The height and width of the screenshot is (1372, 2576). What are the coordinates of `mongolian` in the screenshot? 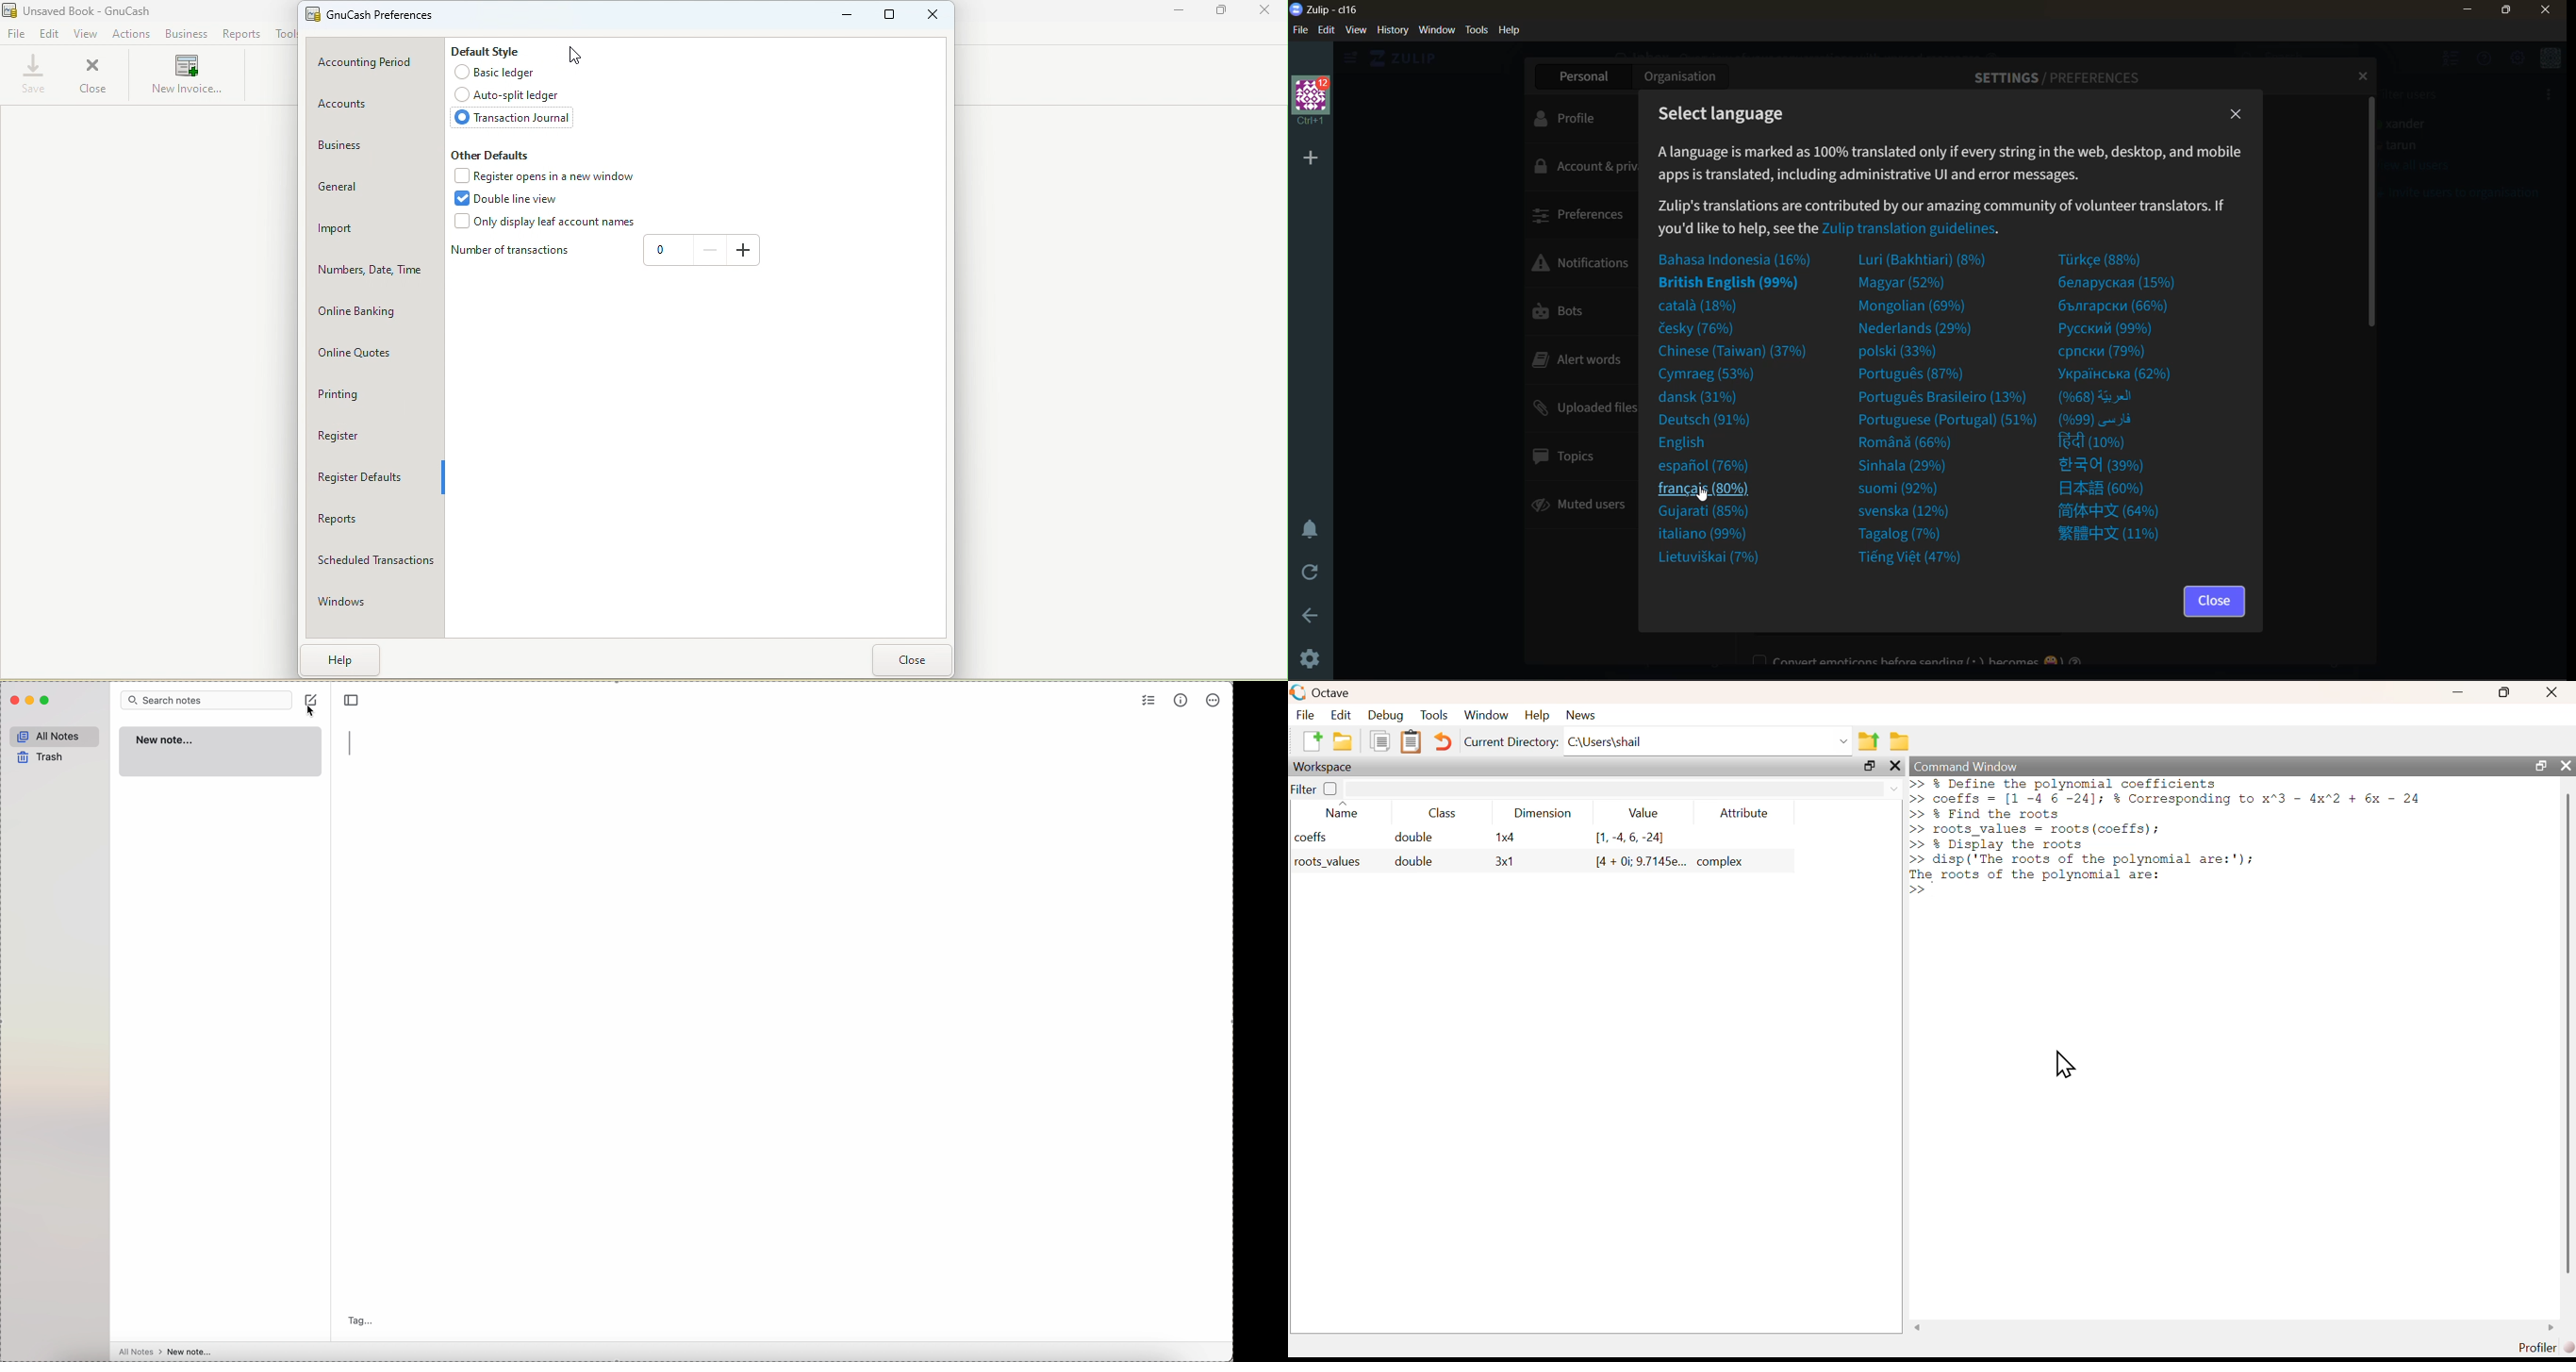 It's located at (1921, 307).